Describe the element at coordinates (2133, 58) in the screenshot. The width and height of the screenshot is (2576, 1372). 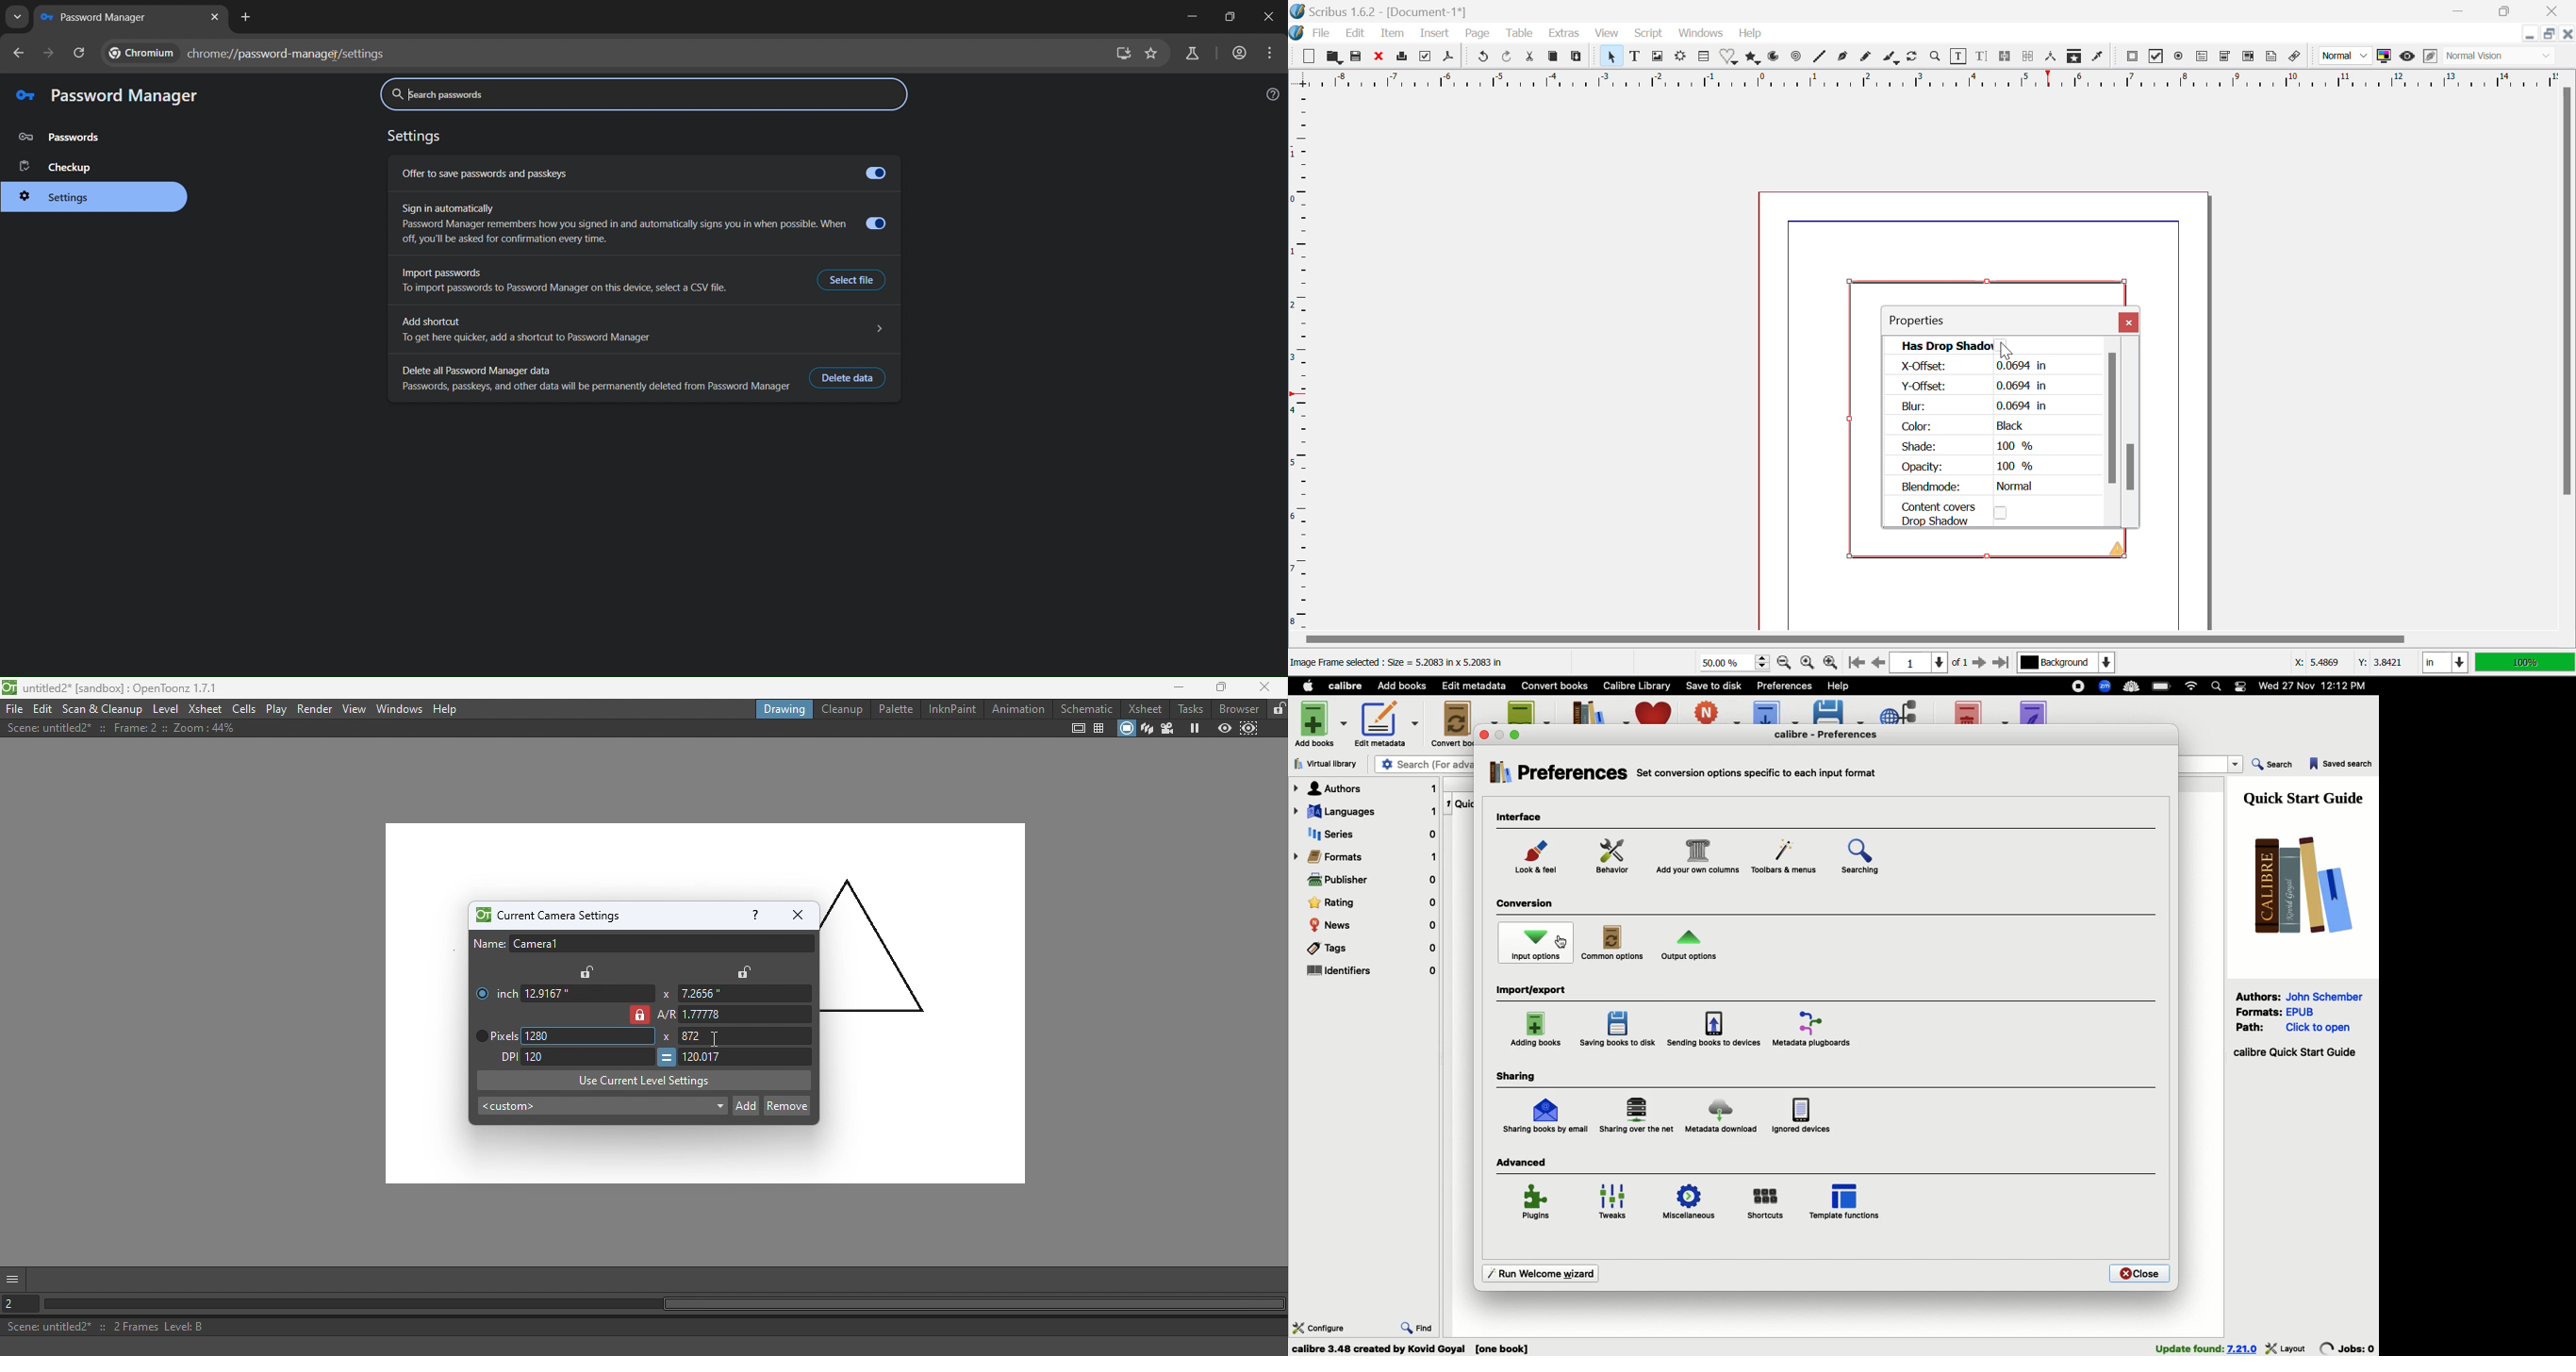
I see `Pdf Push Button` at that location.